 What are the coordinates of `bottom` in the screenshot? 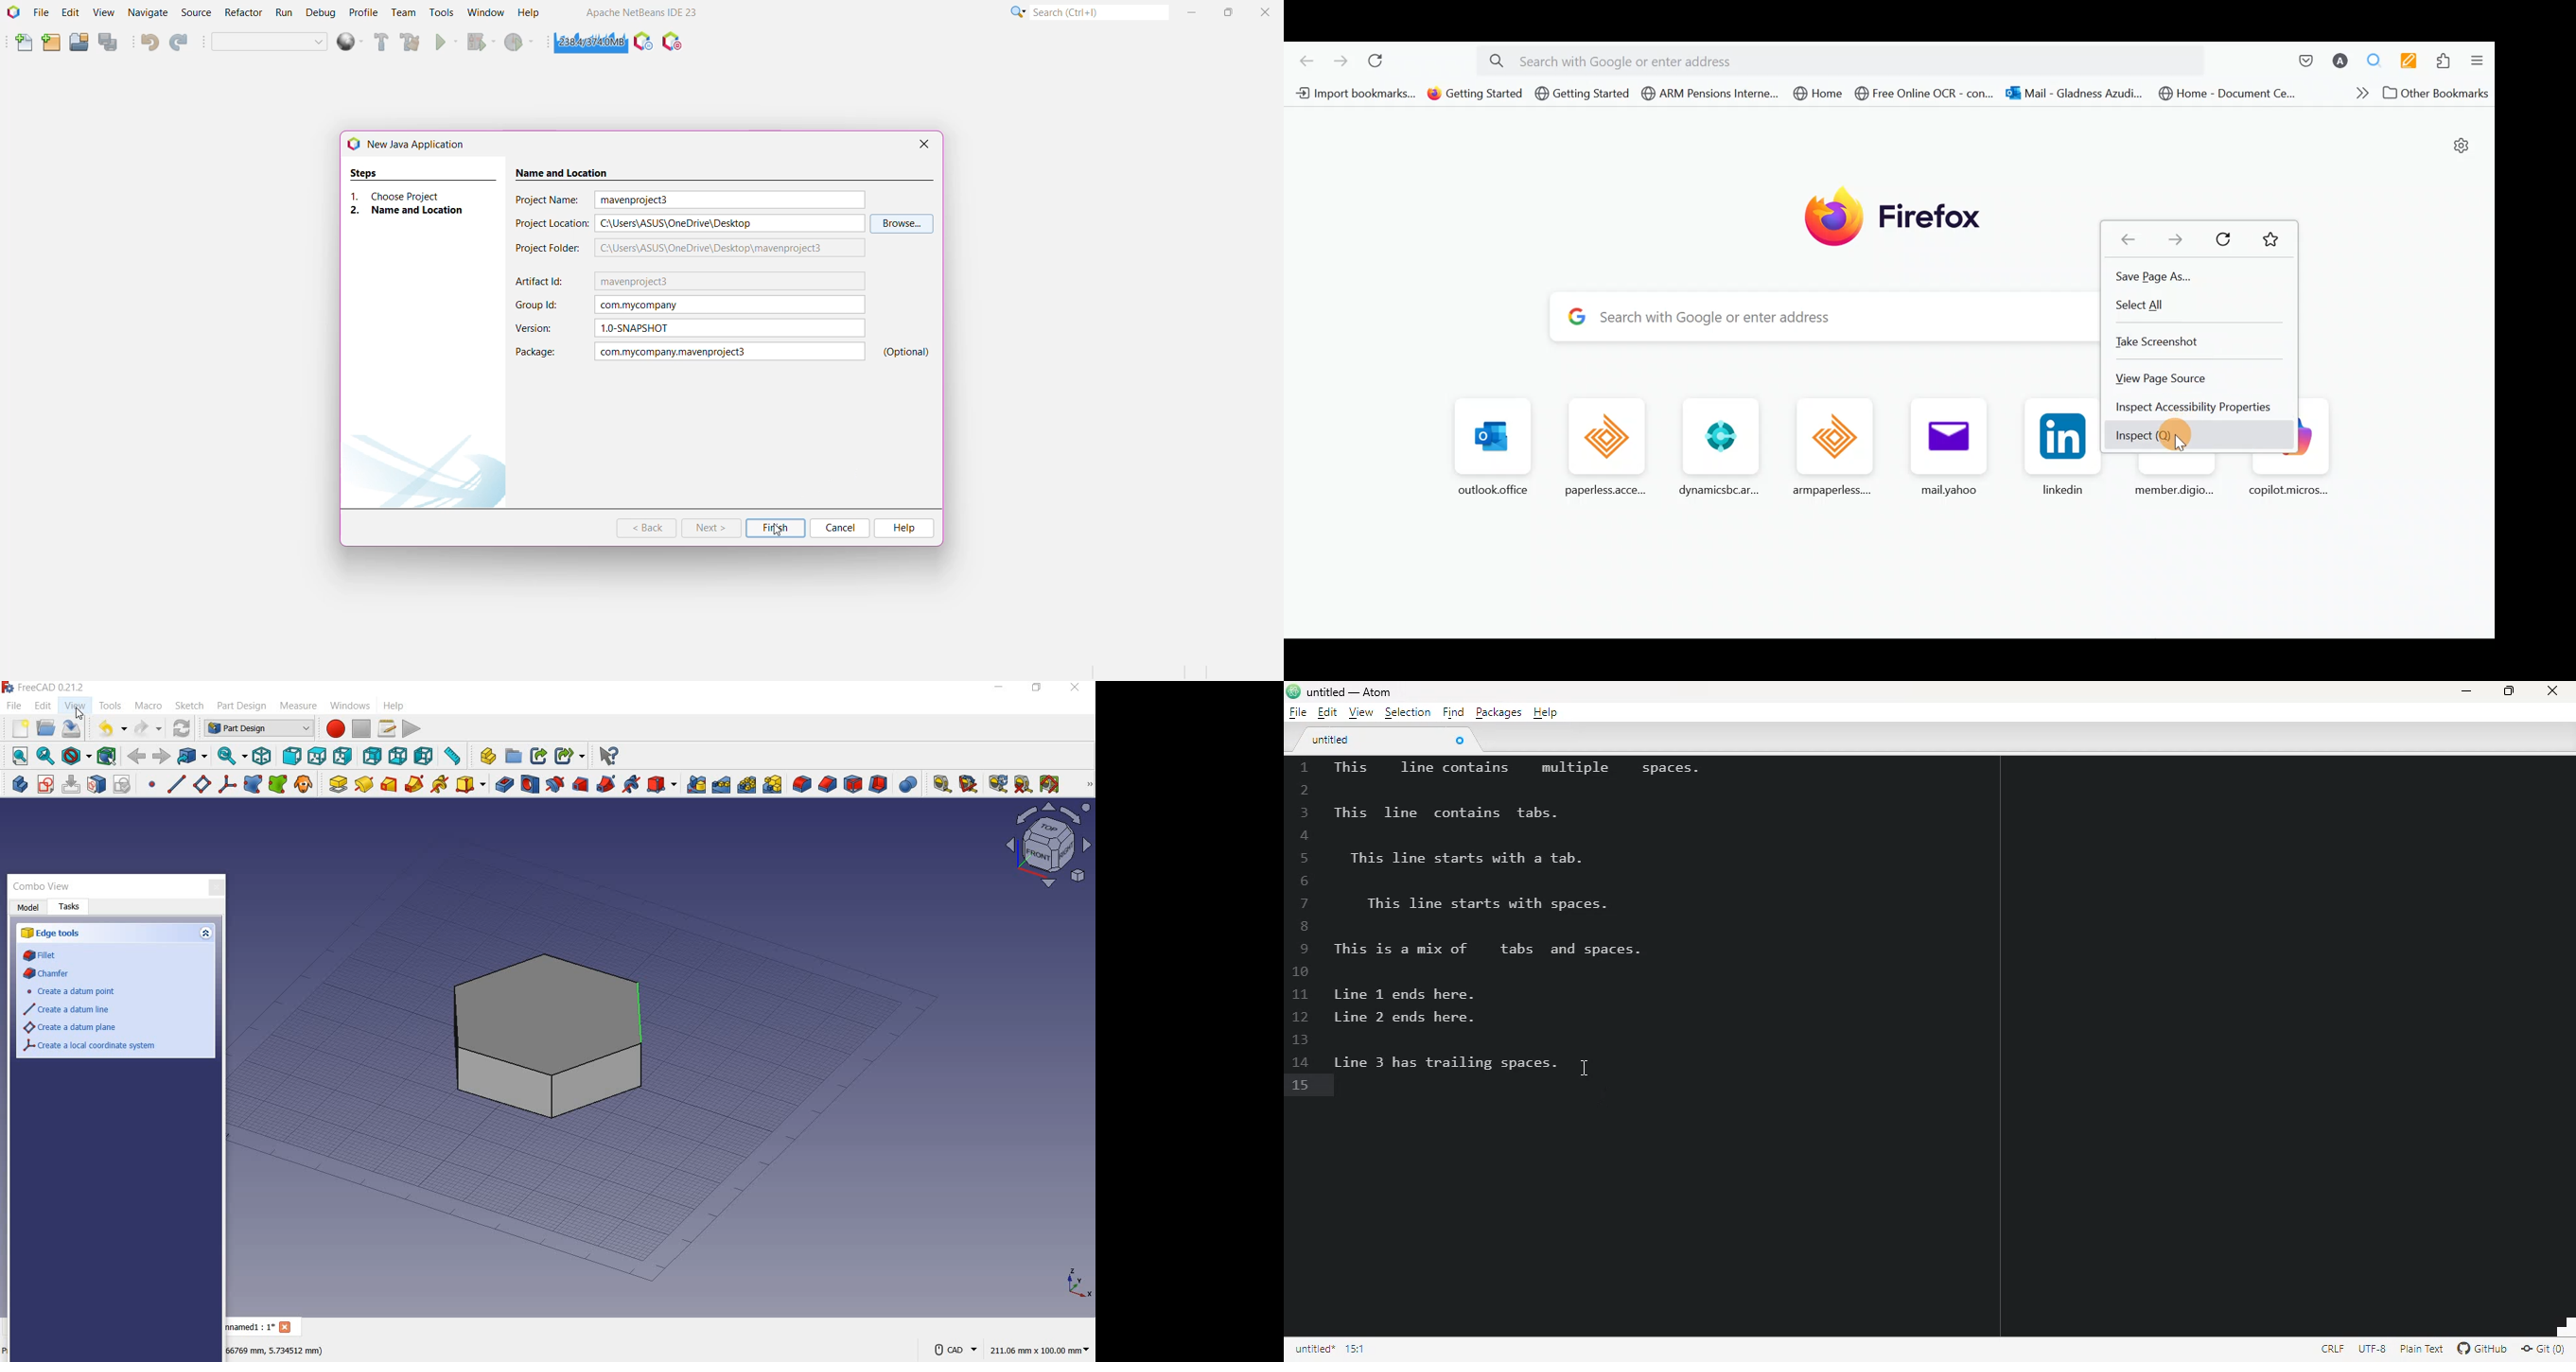 It's located at (400, 755).